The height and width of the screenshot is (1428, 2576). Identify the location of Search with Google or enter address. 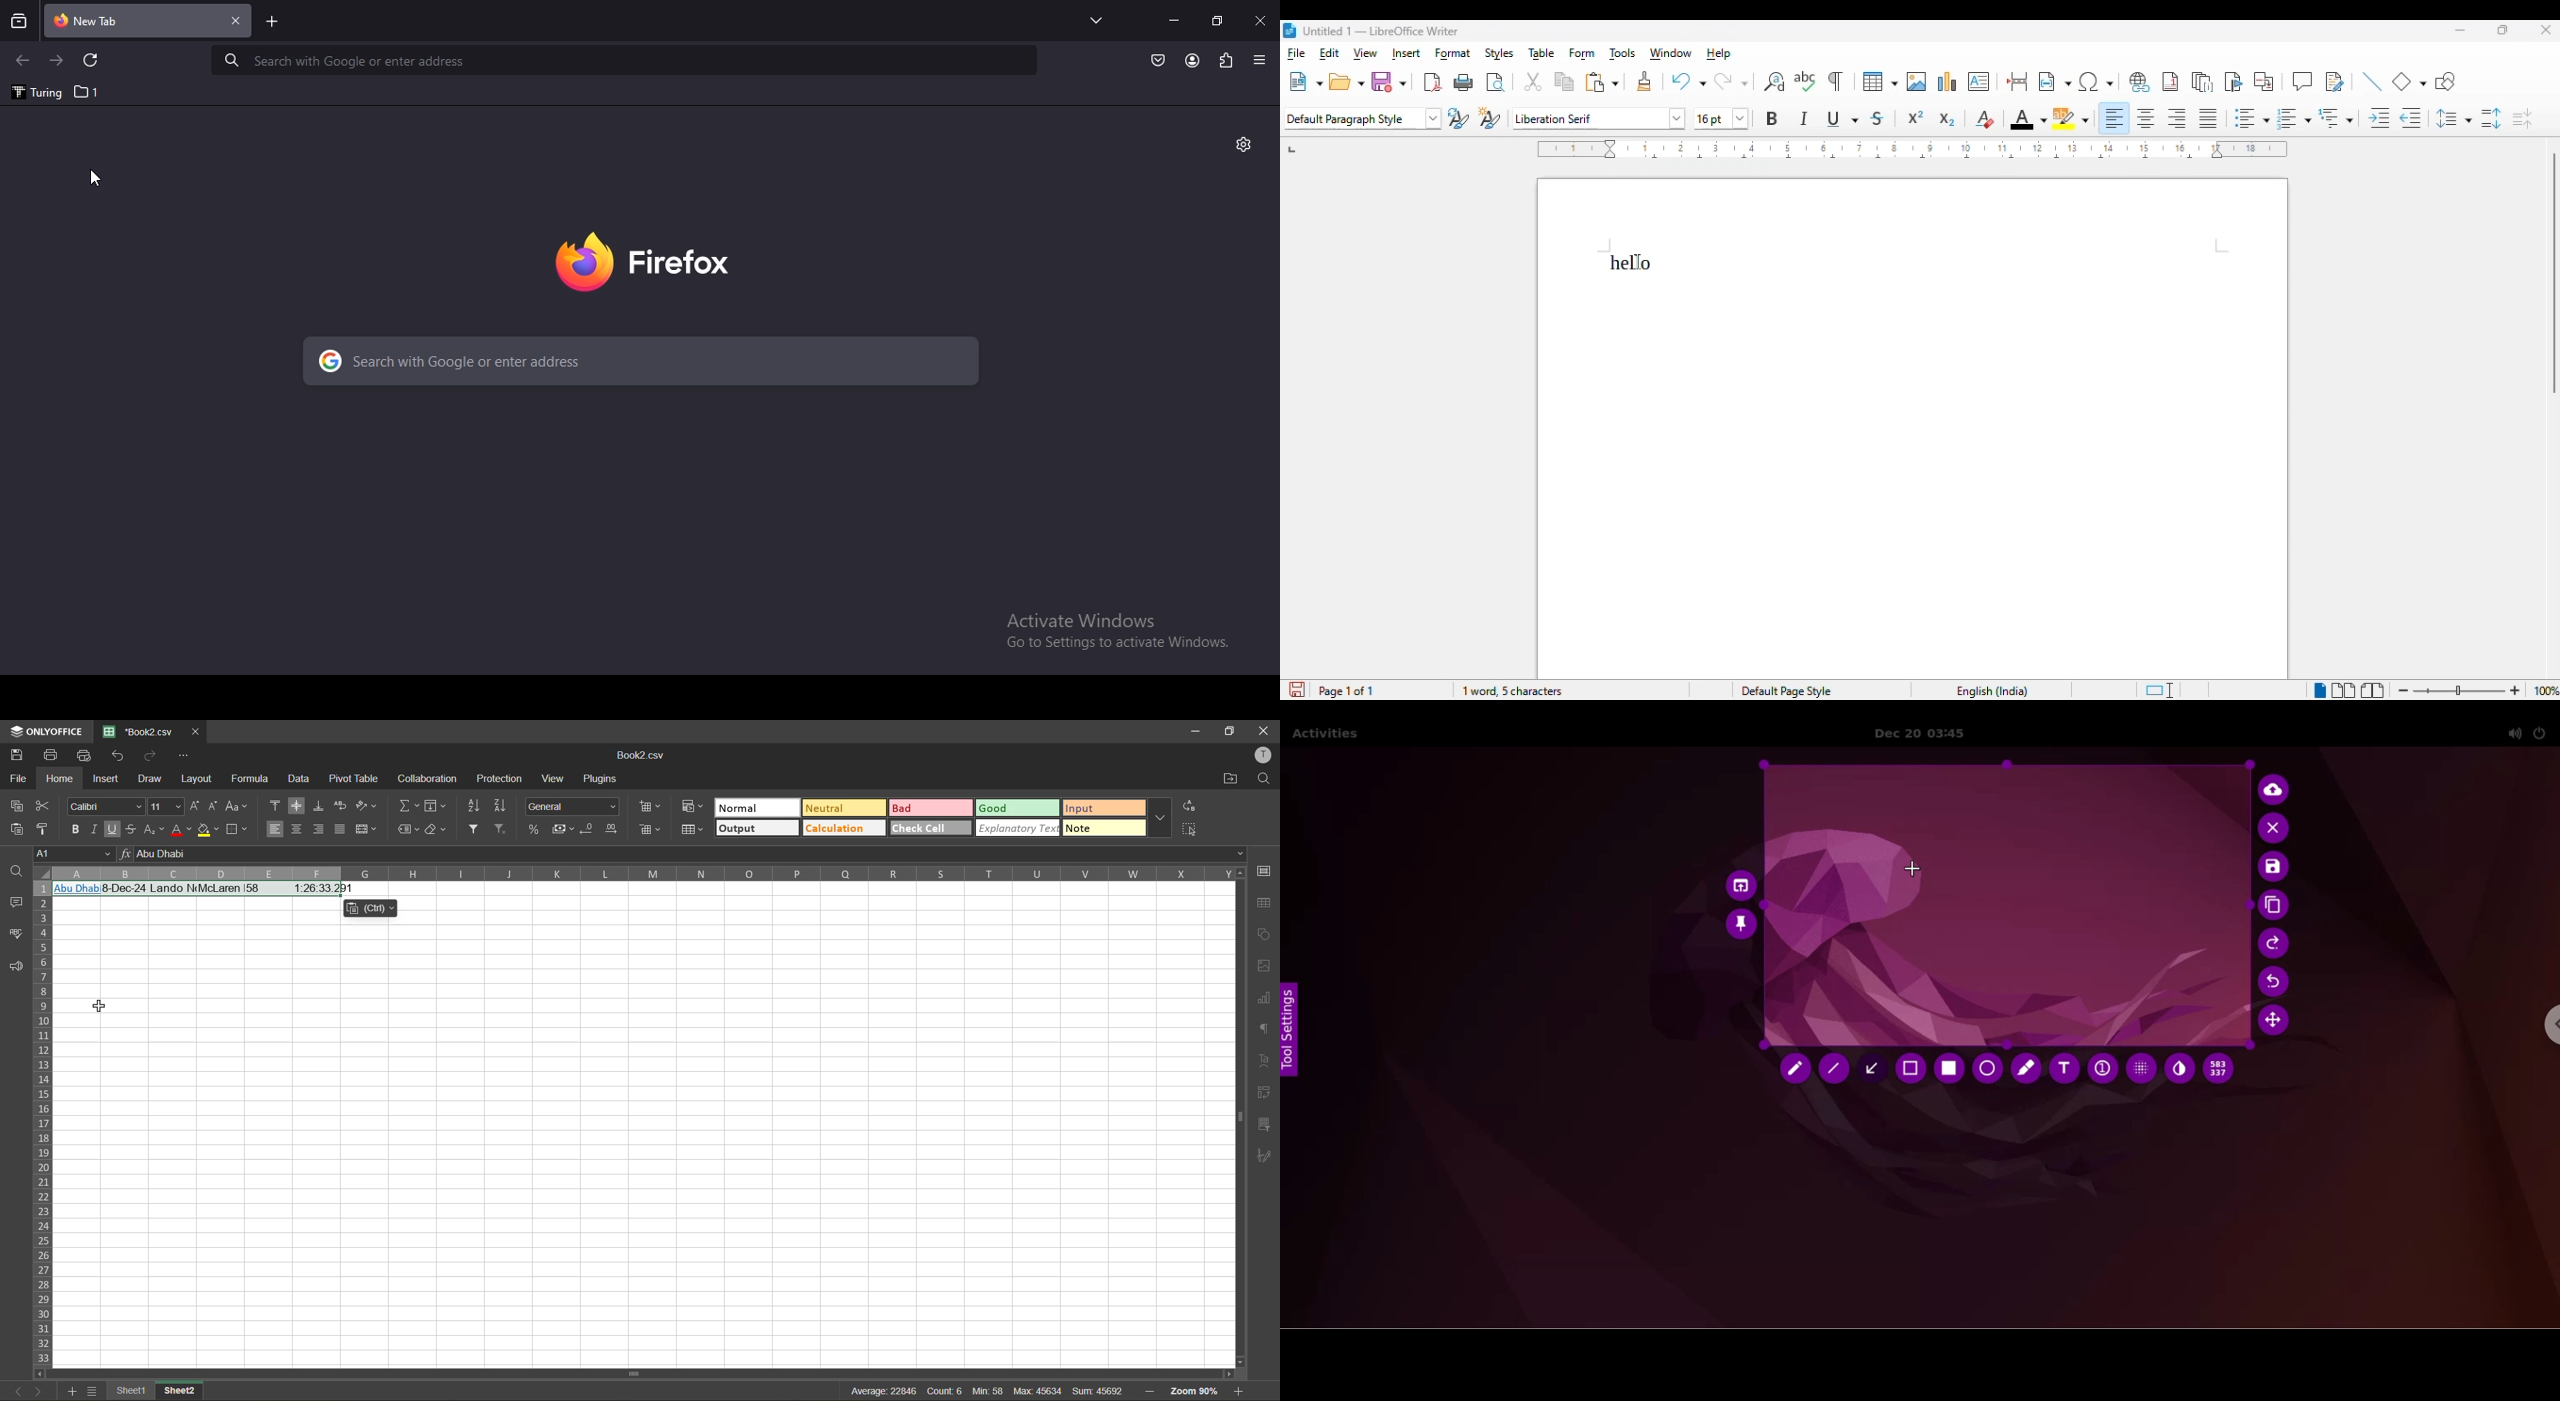
(343, 62).